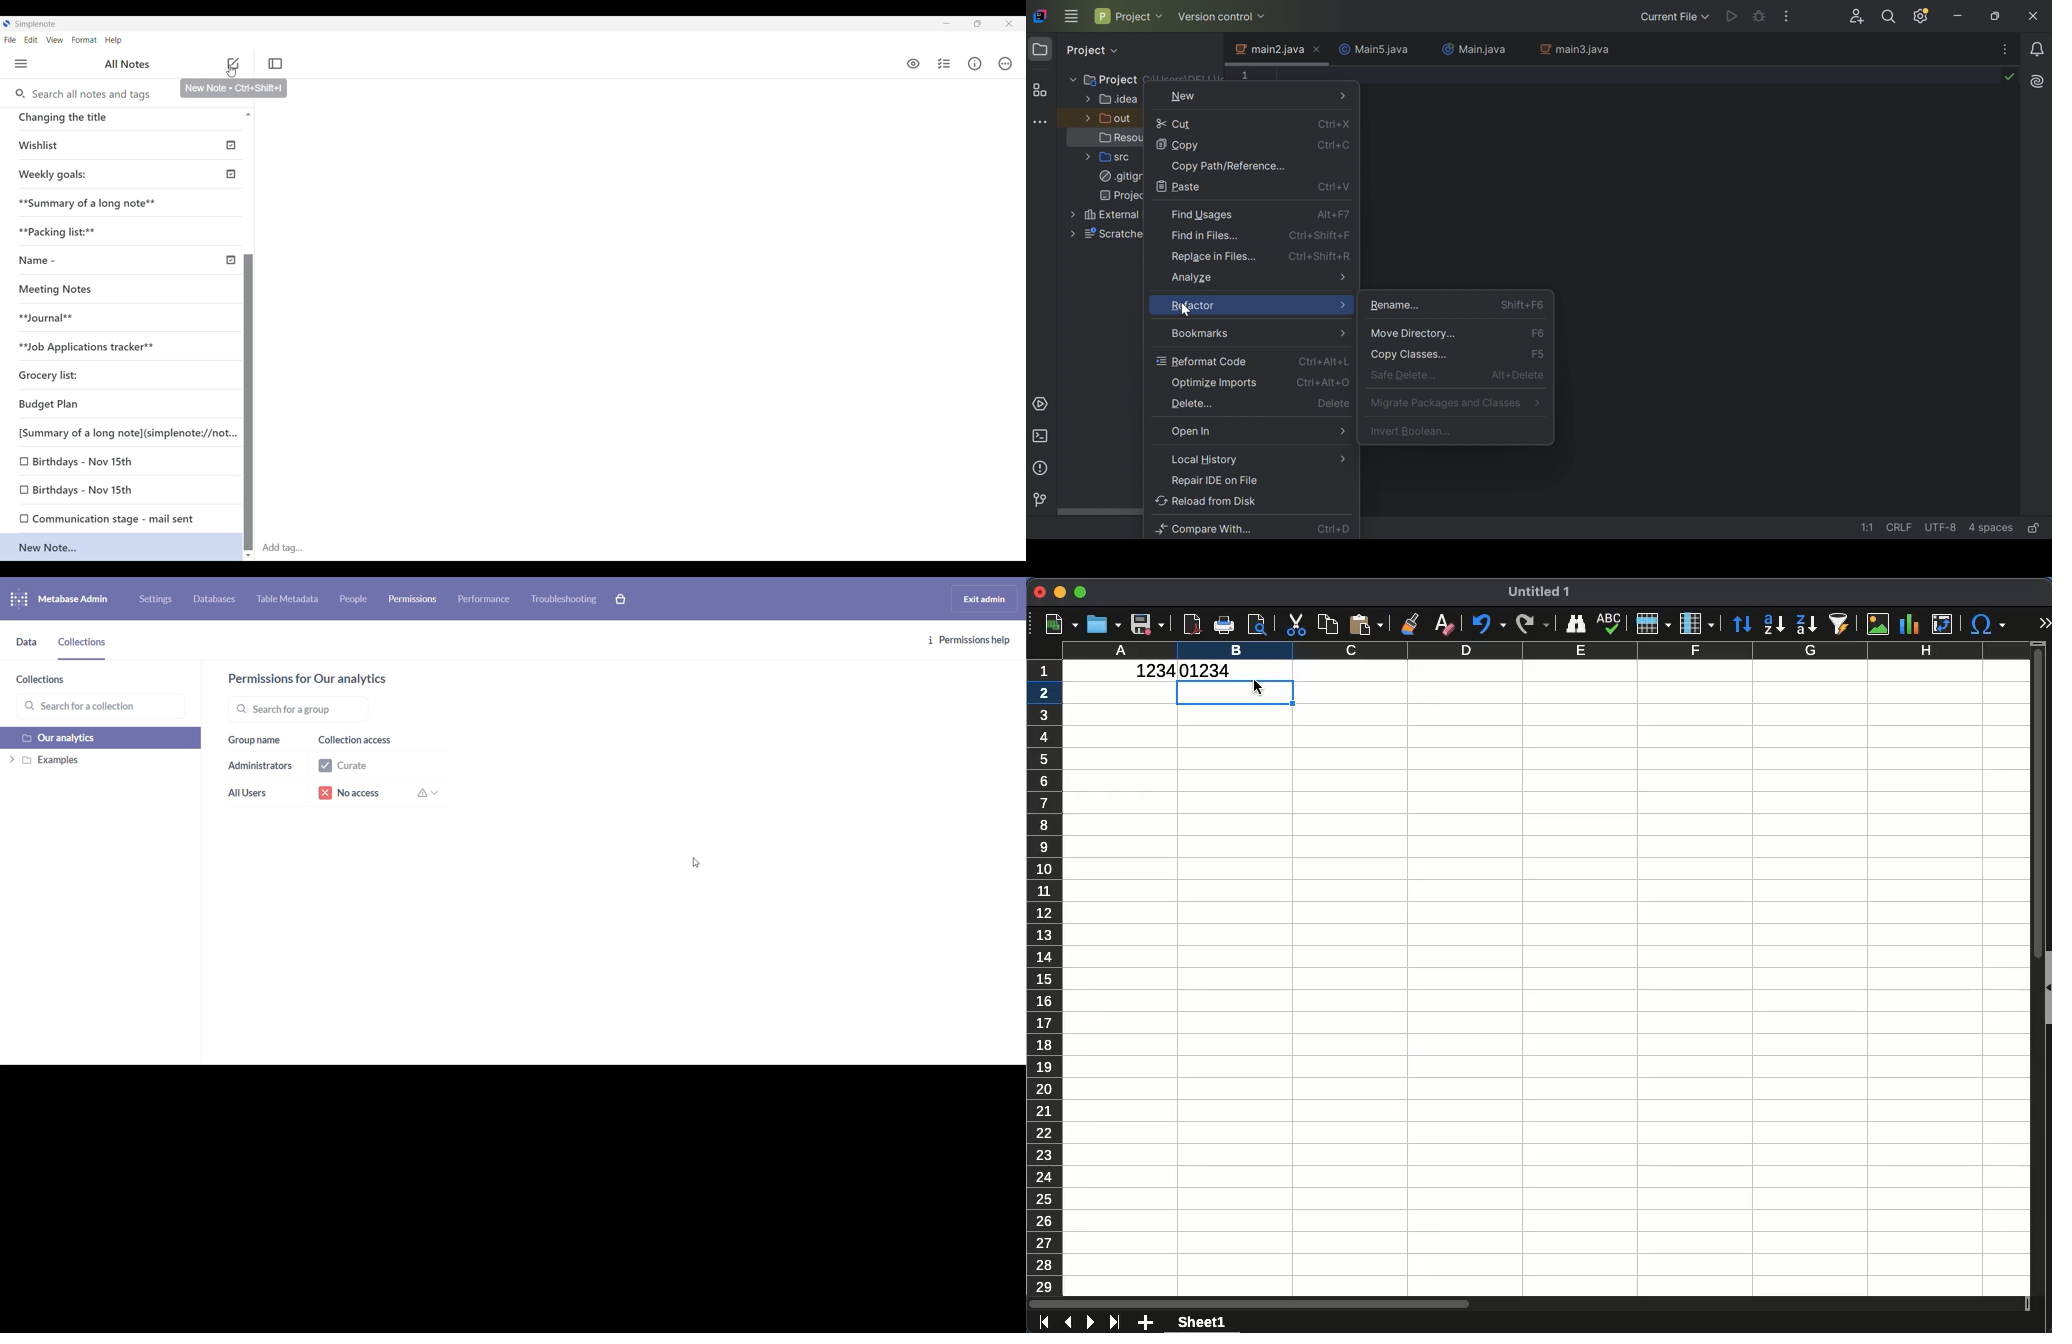  I want to click on spell check, so click(1610, 624).